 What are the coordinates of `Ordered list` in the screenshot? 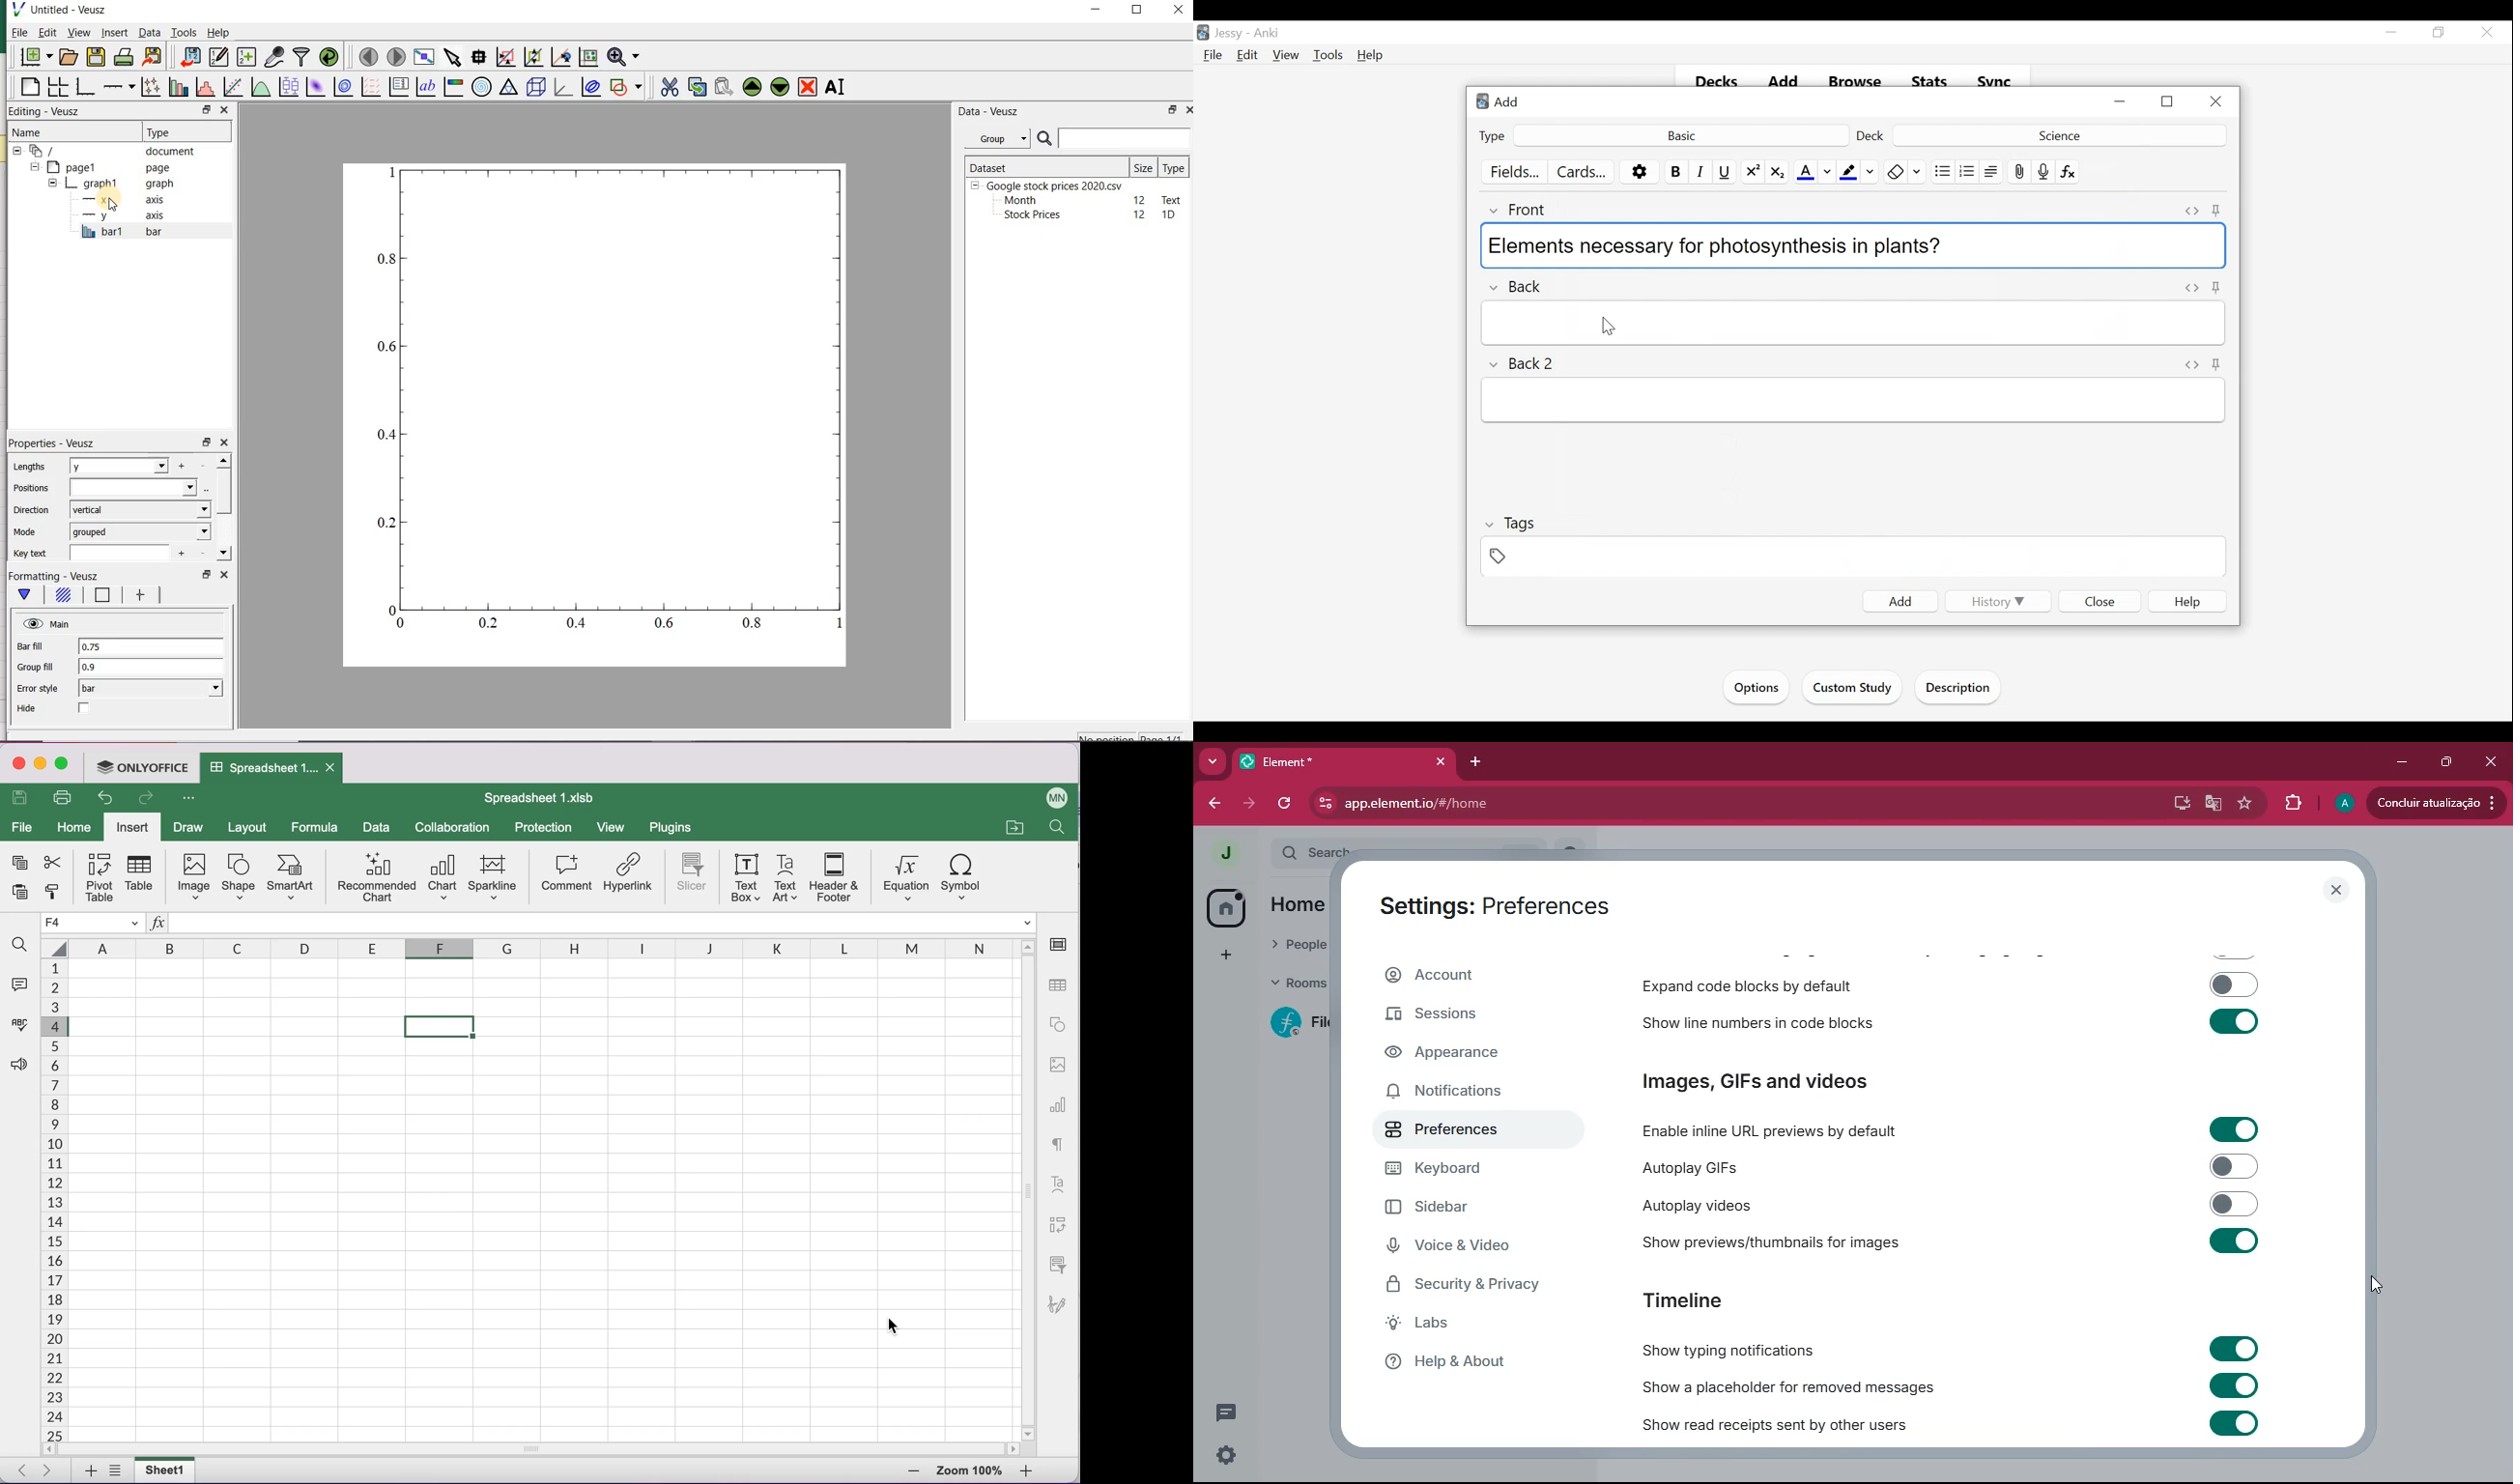 It's located at (1968, 172).